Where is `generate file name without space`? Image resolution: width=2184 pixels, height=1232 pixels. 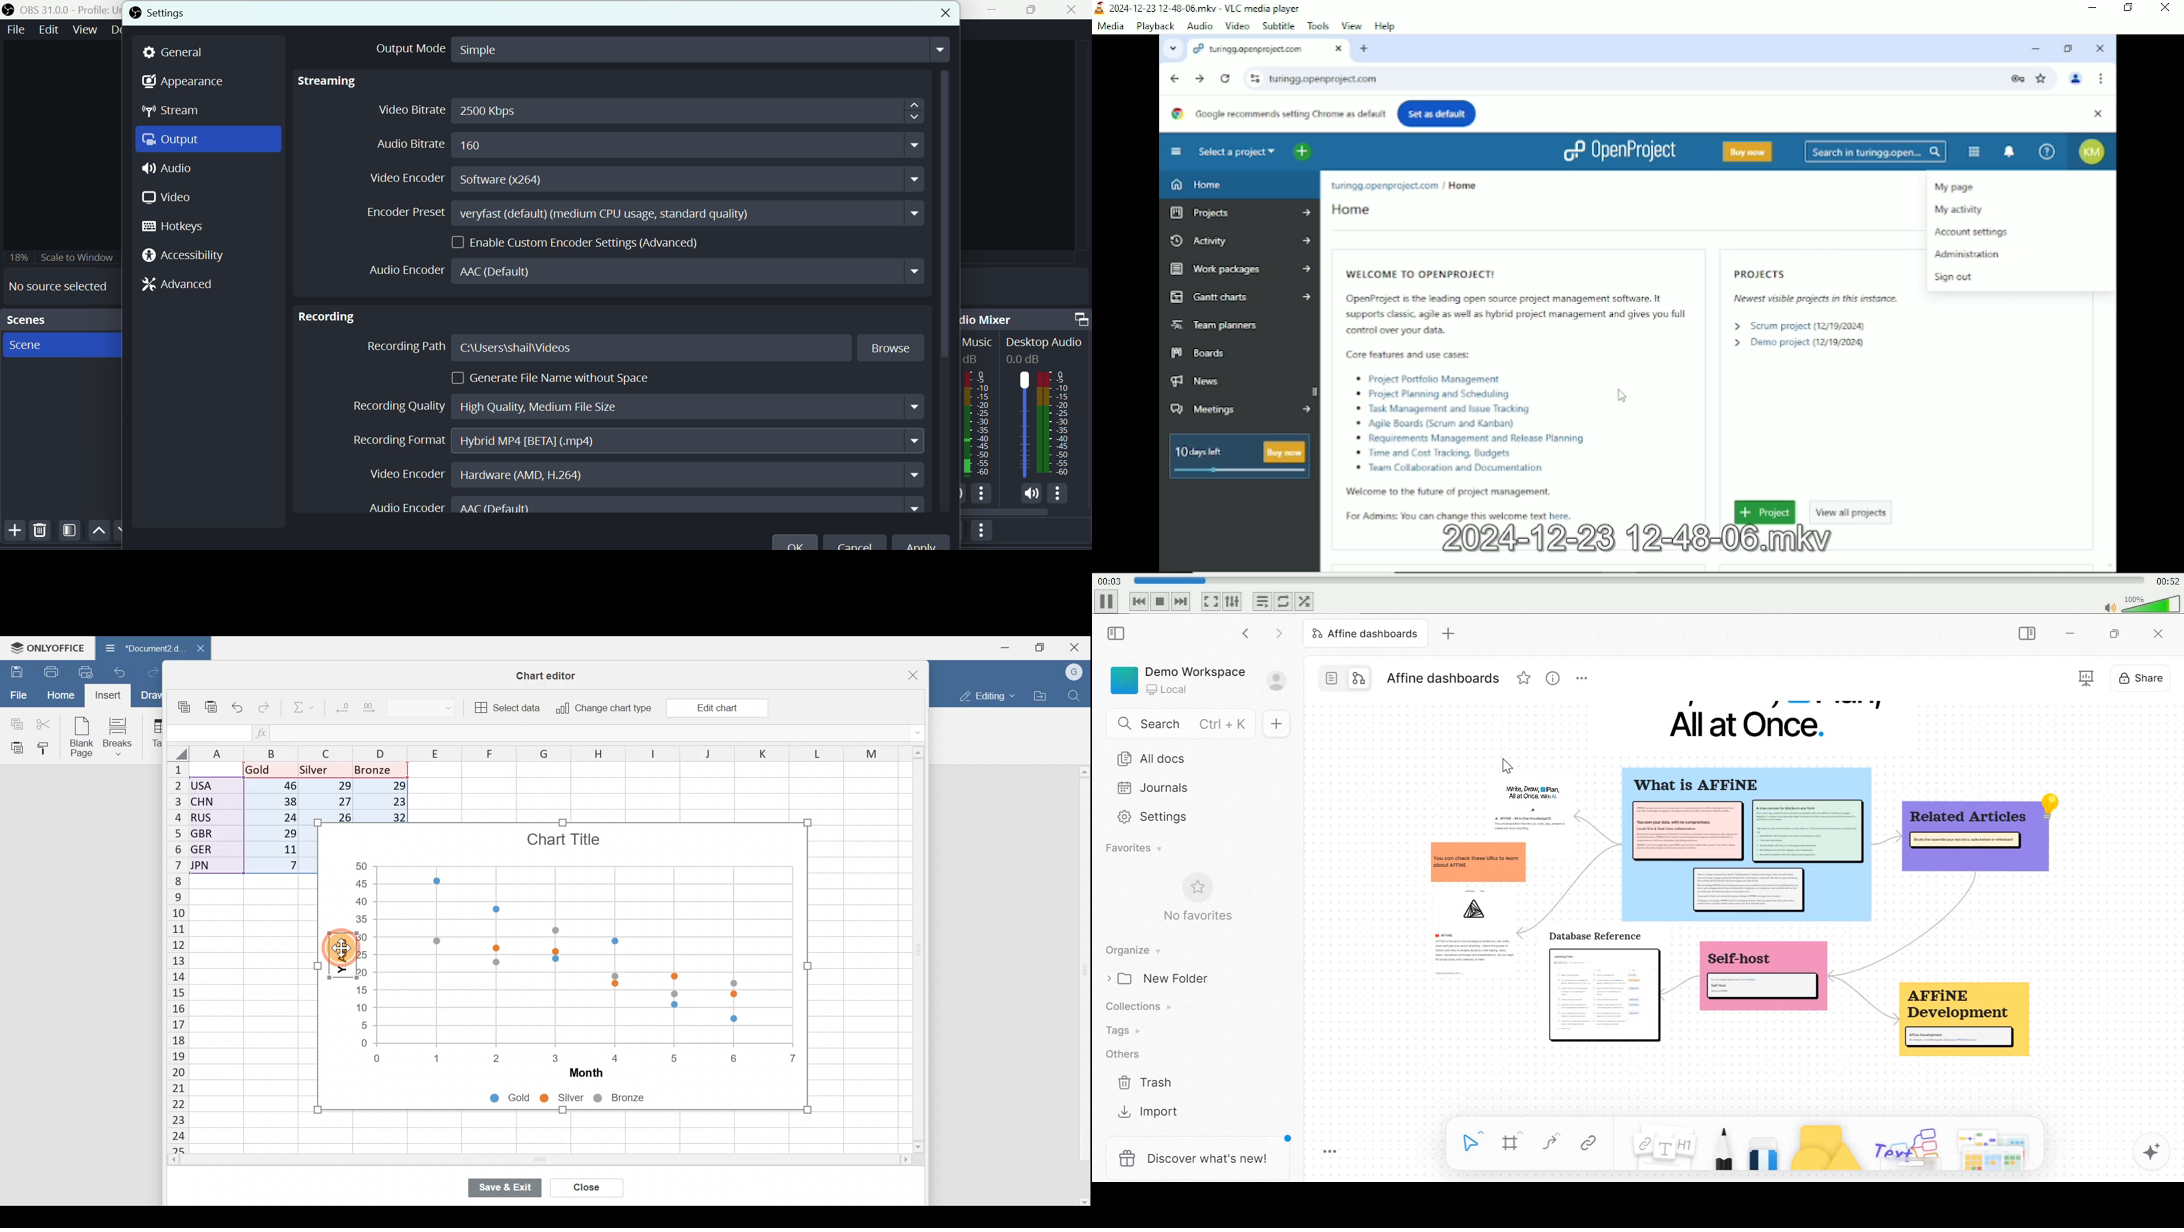 generate file name without space is located at coordinates (528, 378).